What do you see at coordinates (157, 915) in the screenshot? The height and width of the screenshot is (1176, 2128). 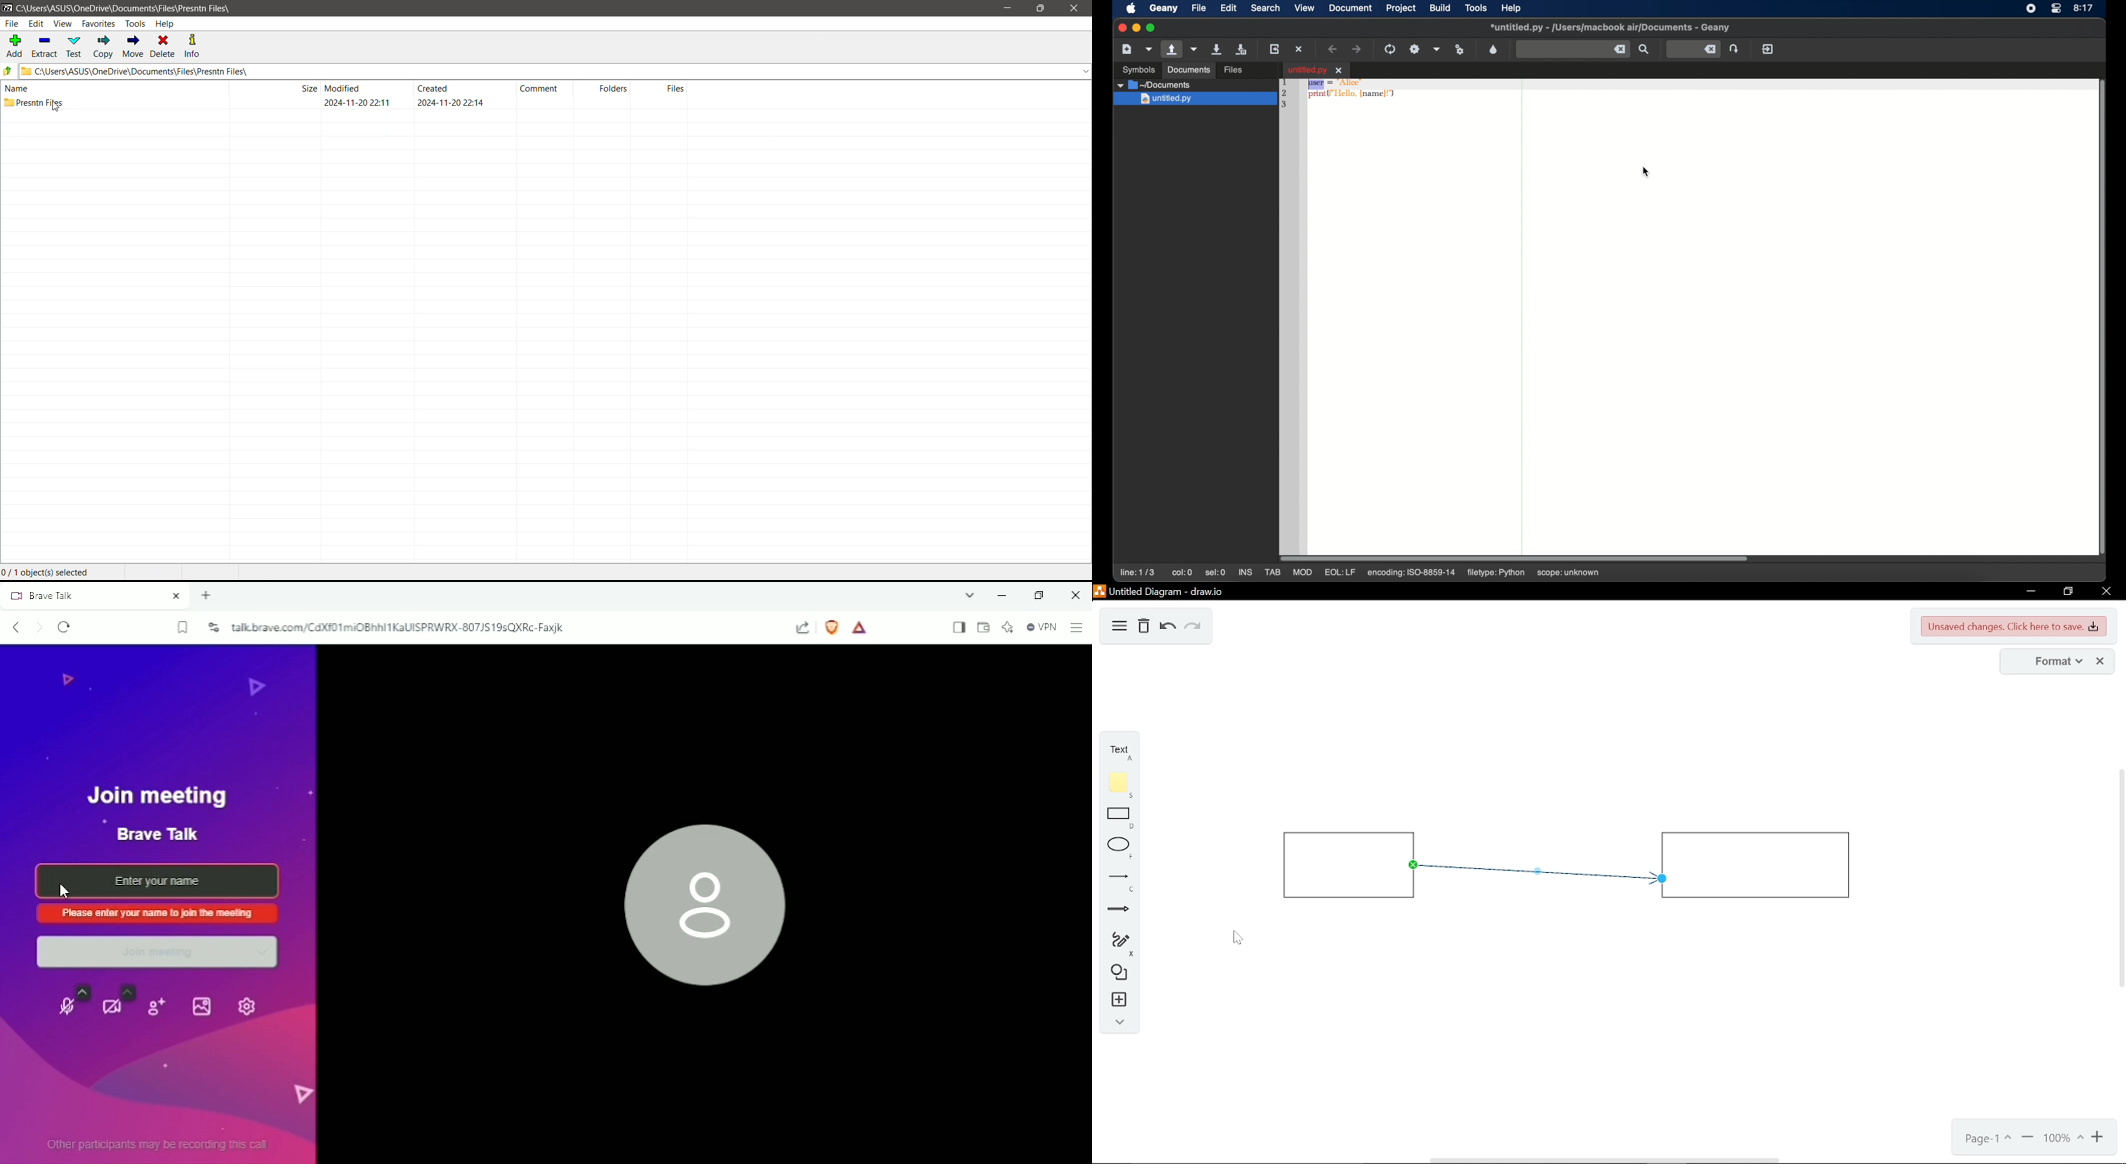 I see `Please enter your name to join the meeting` at bounding box center [157, 915].